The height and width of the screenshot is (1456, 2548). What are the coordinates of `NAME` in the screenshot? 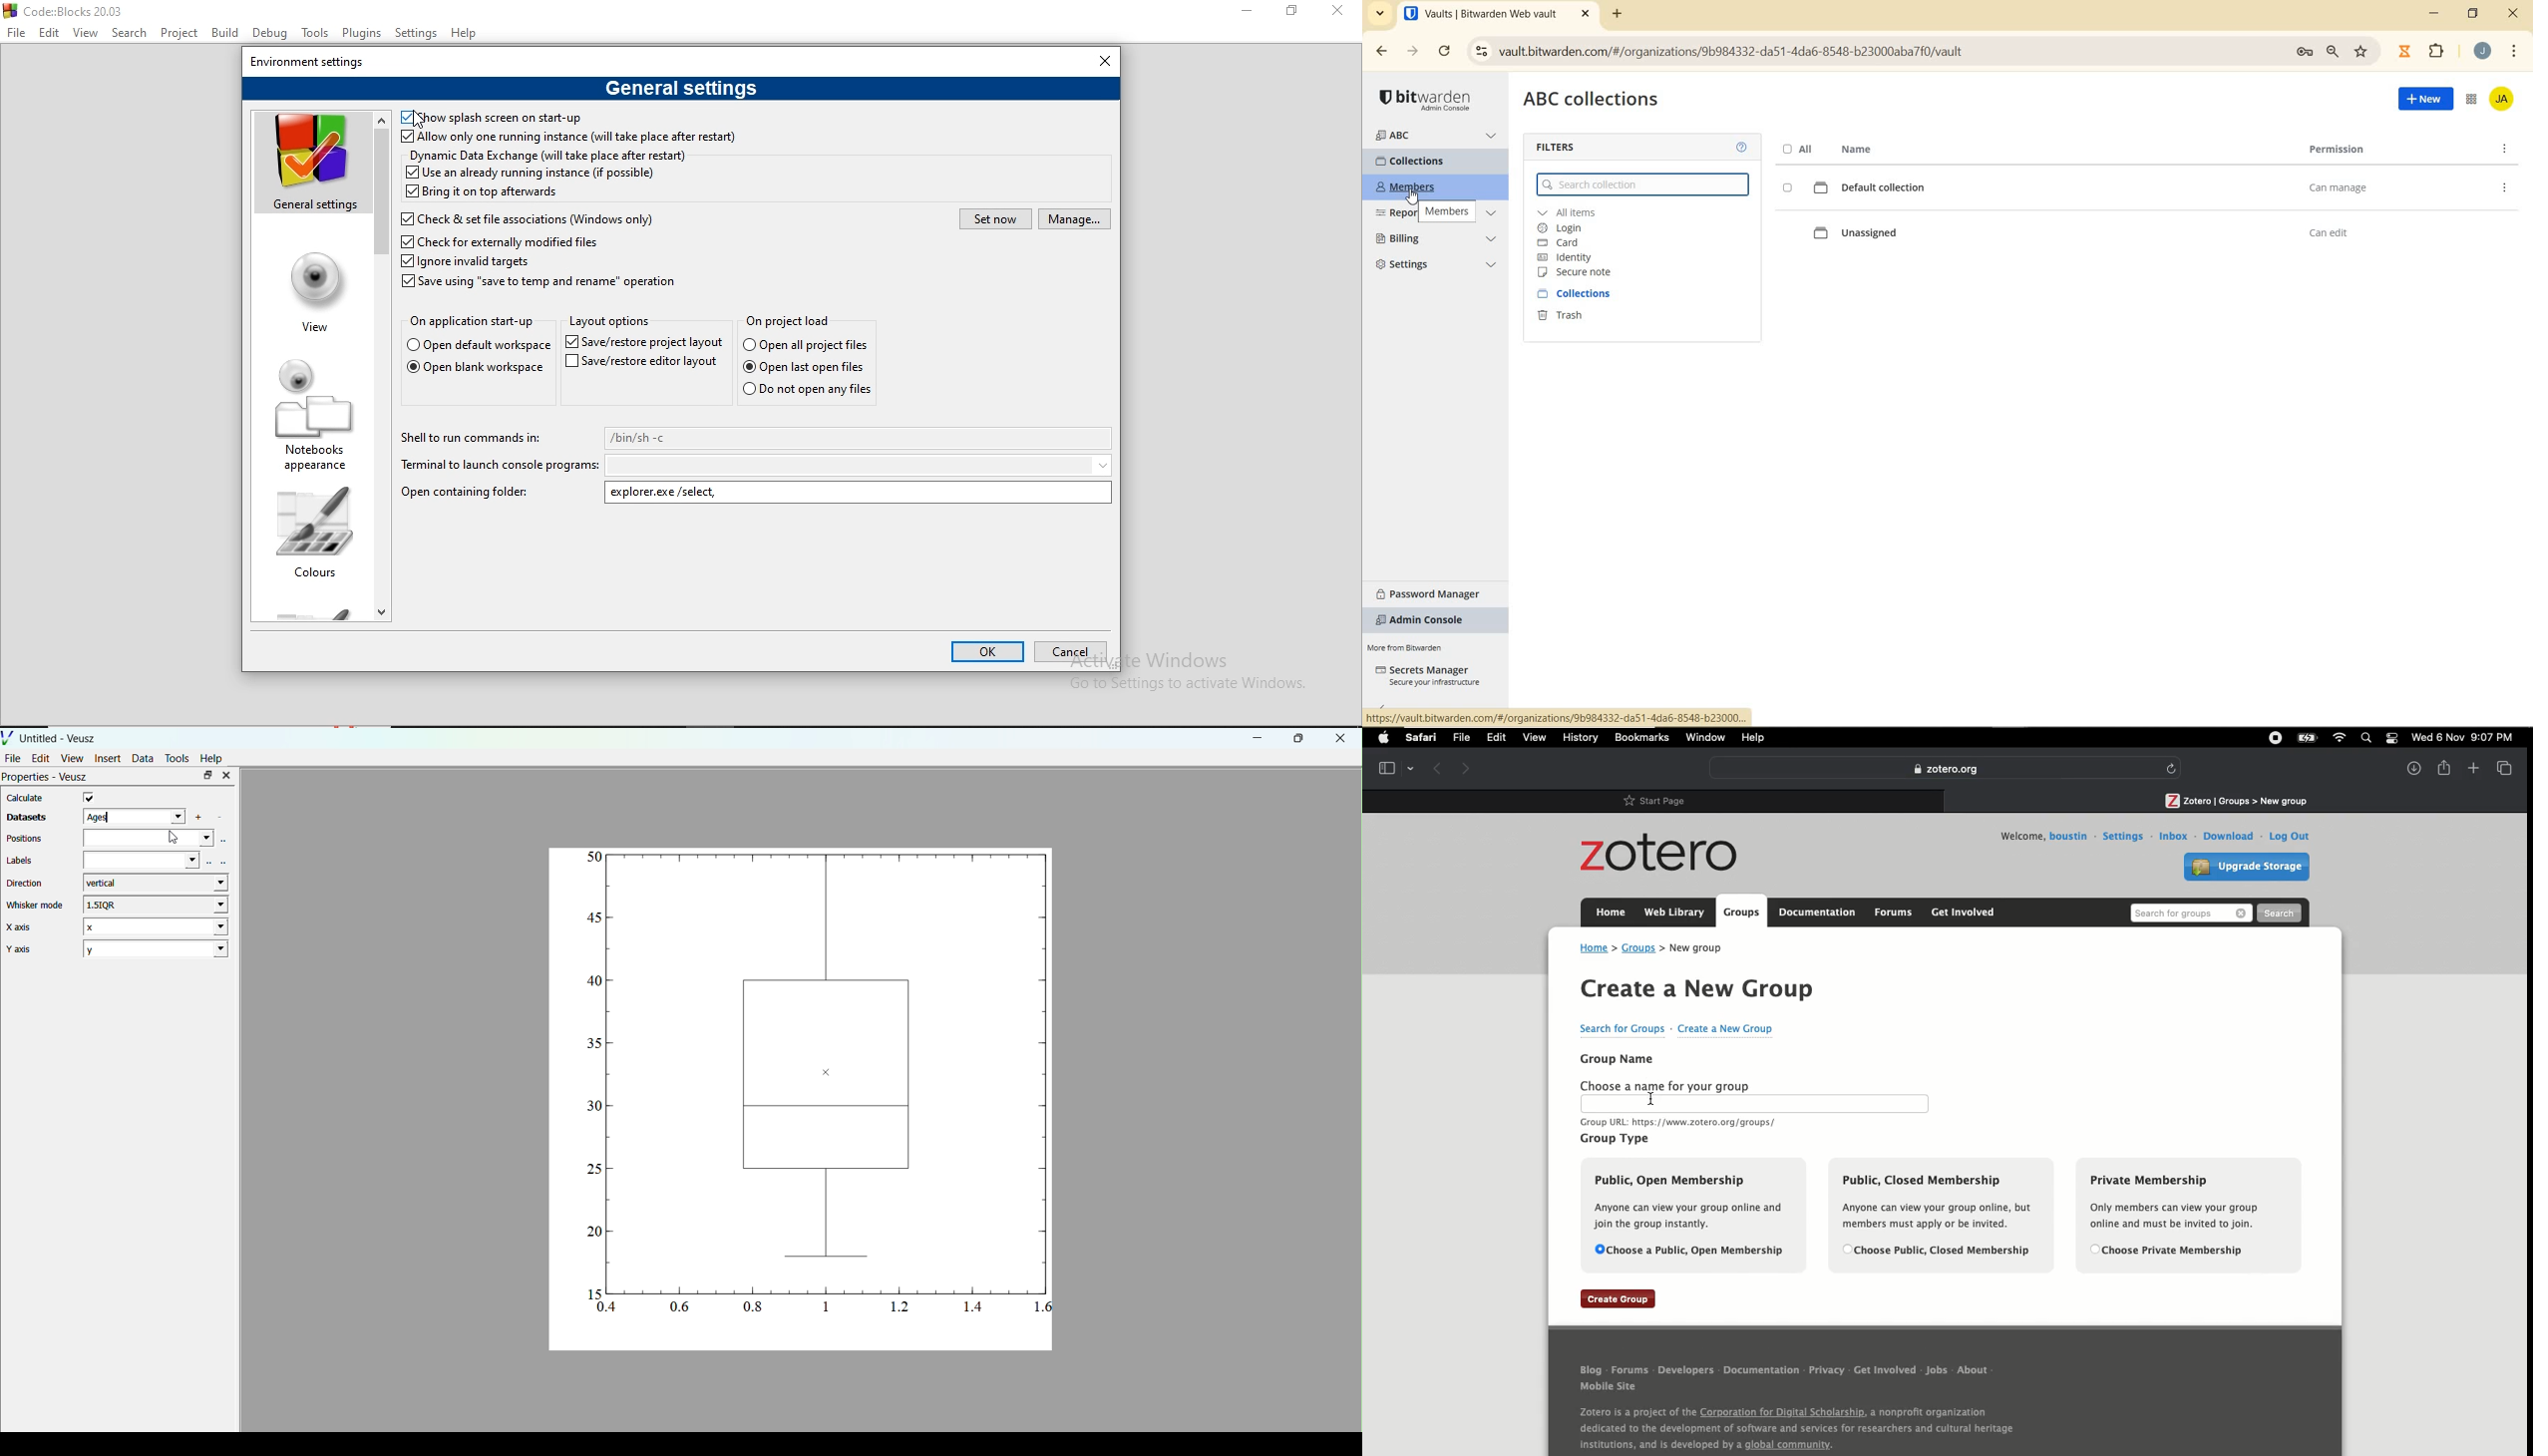 It's located at (1855, 149).